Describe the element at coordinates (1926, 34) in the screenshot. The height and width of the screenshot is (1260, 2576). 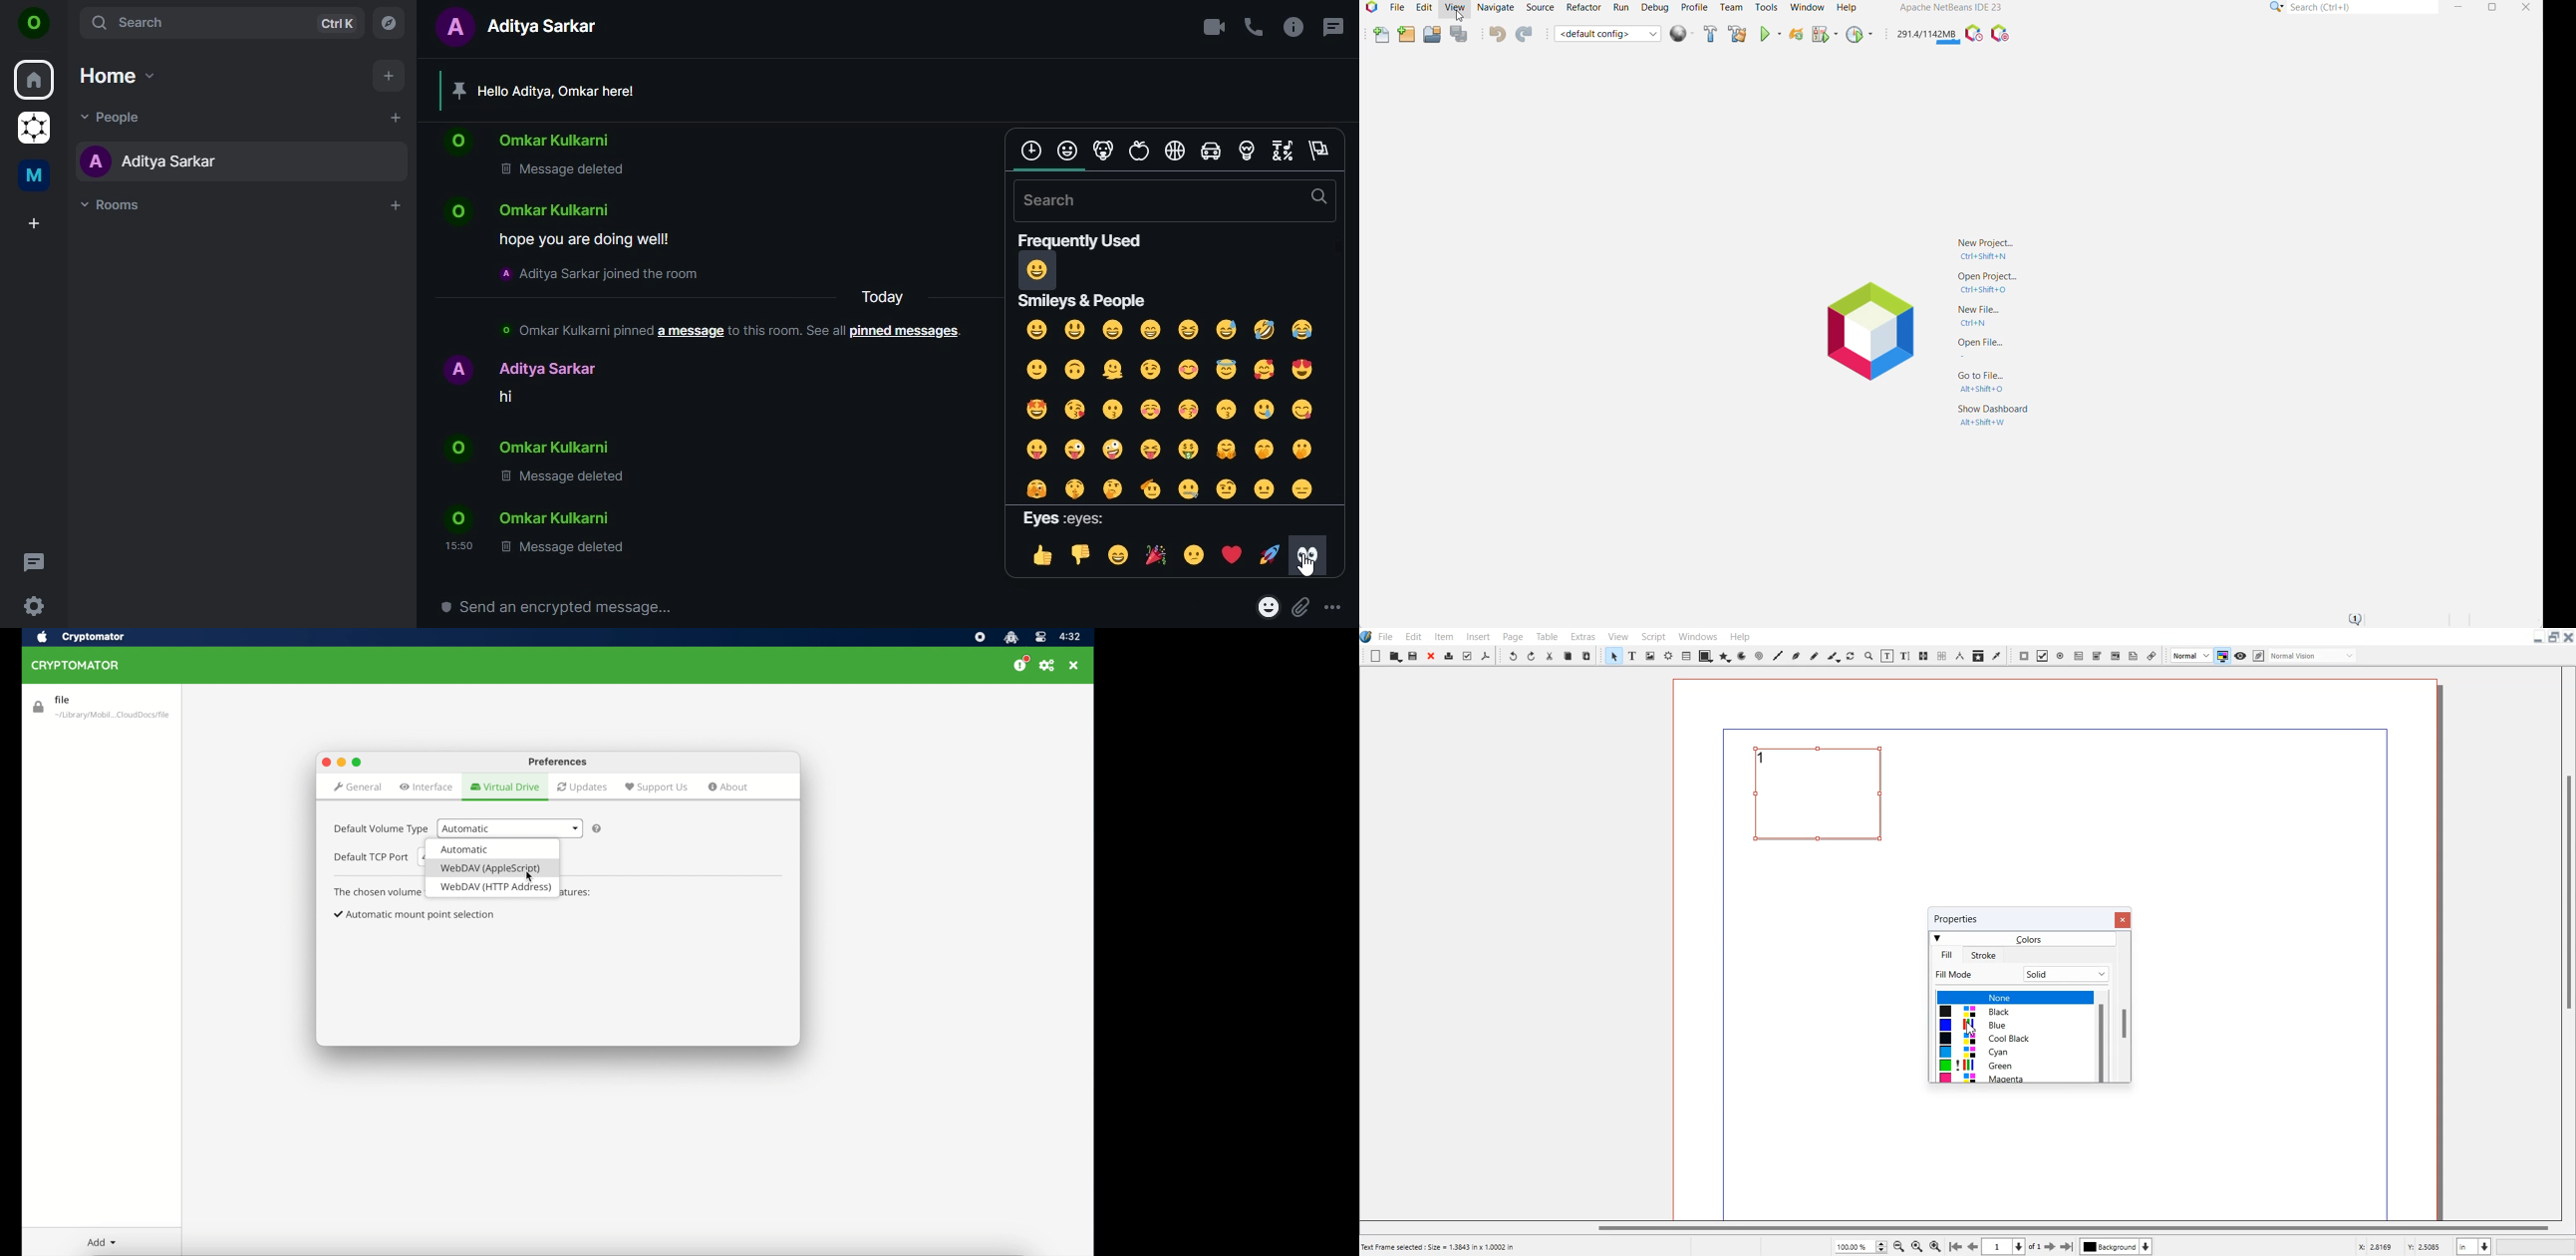
I see `Click to force garbage collection` at that location.